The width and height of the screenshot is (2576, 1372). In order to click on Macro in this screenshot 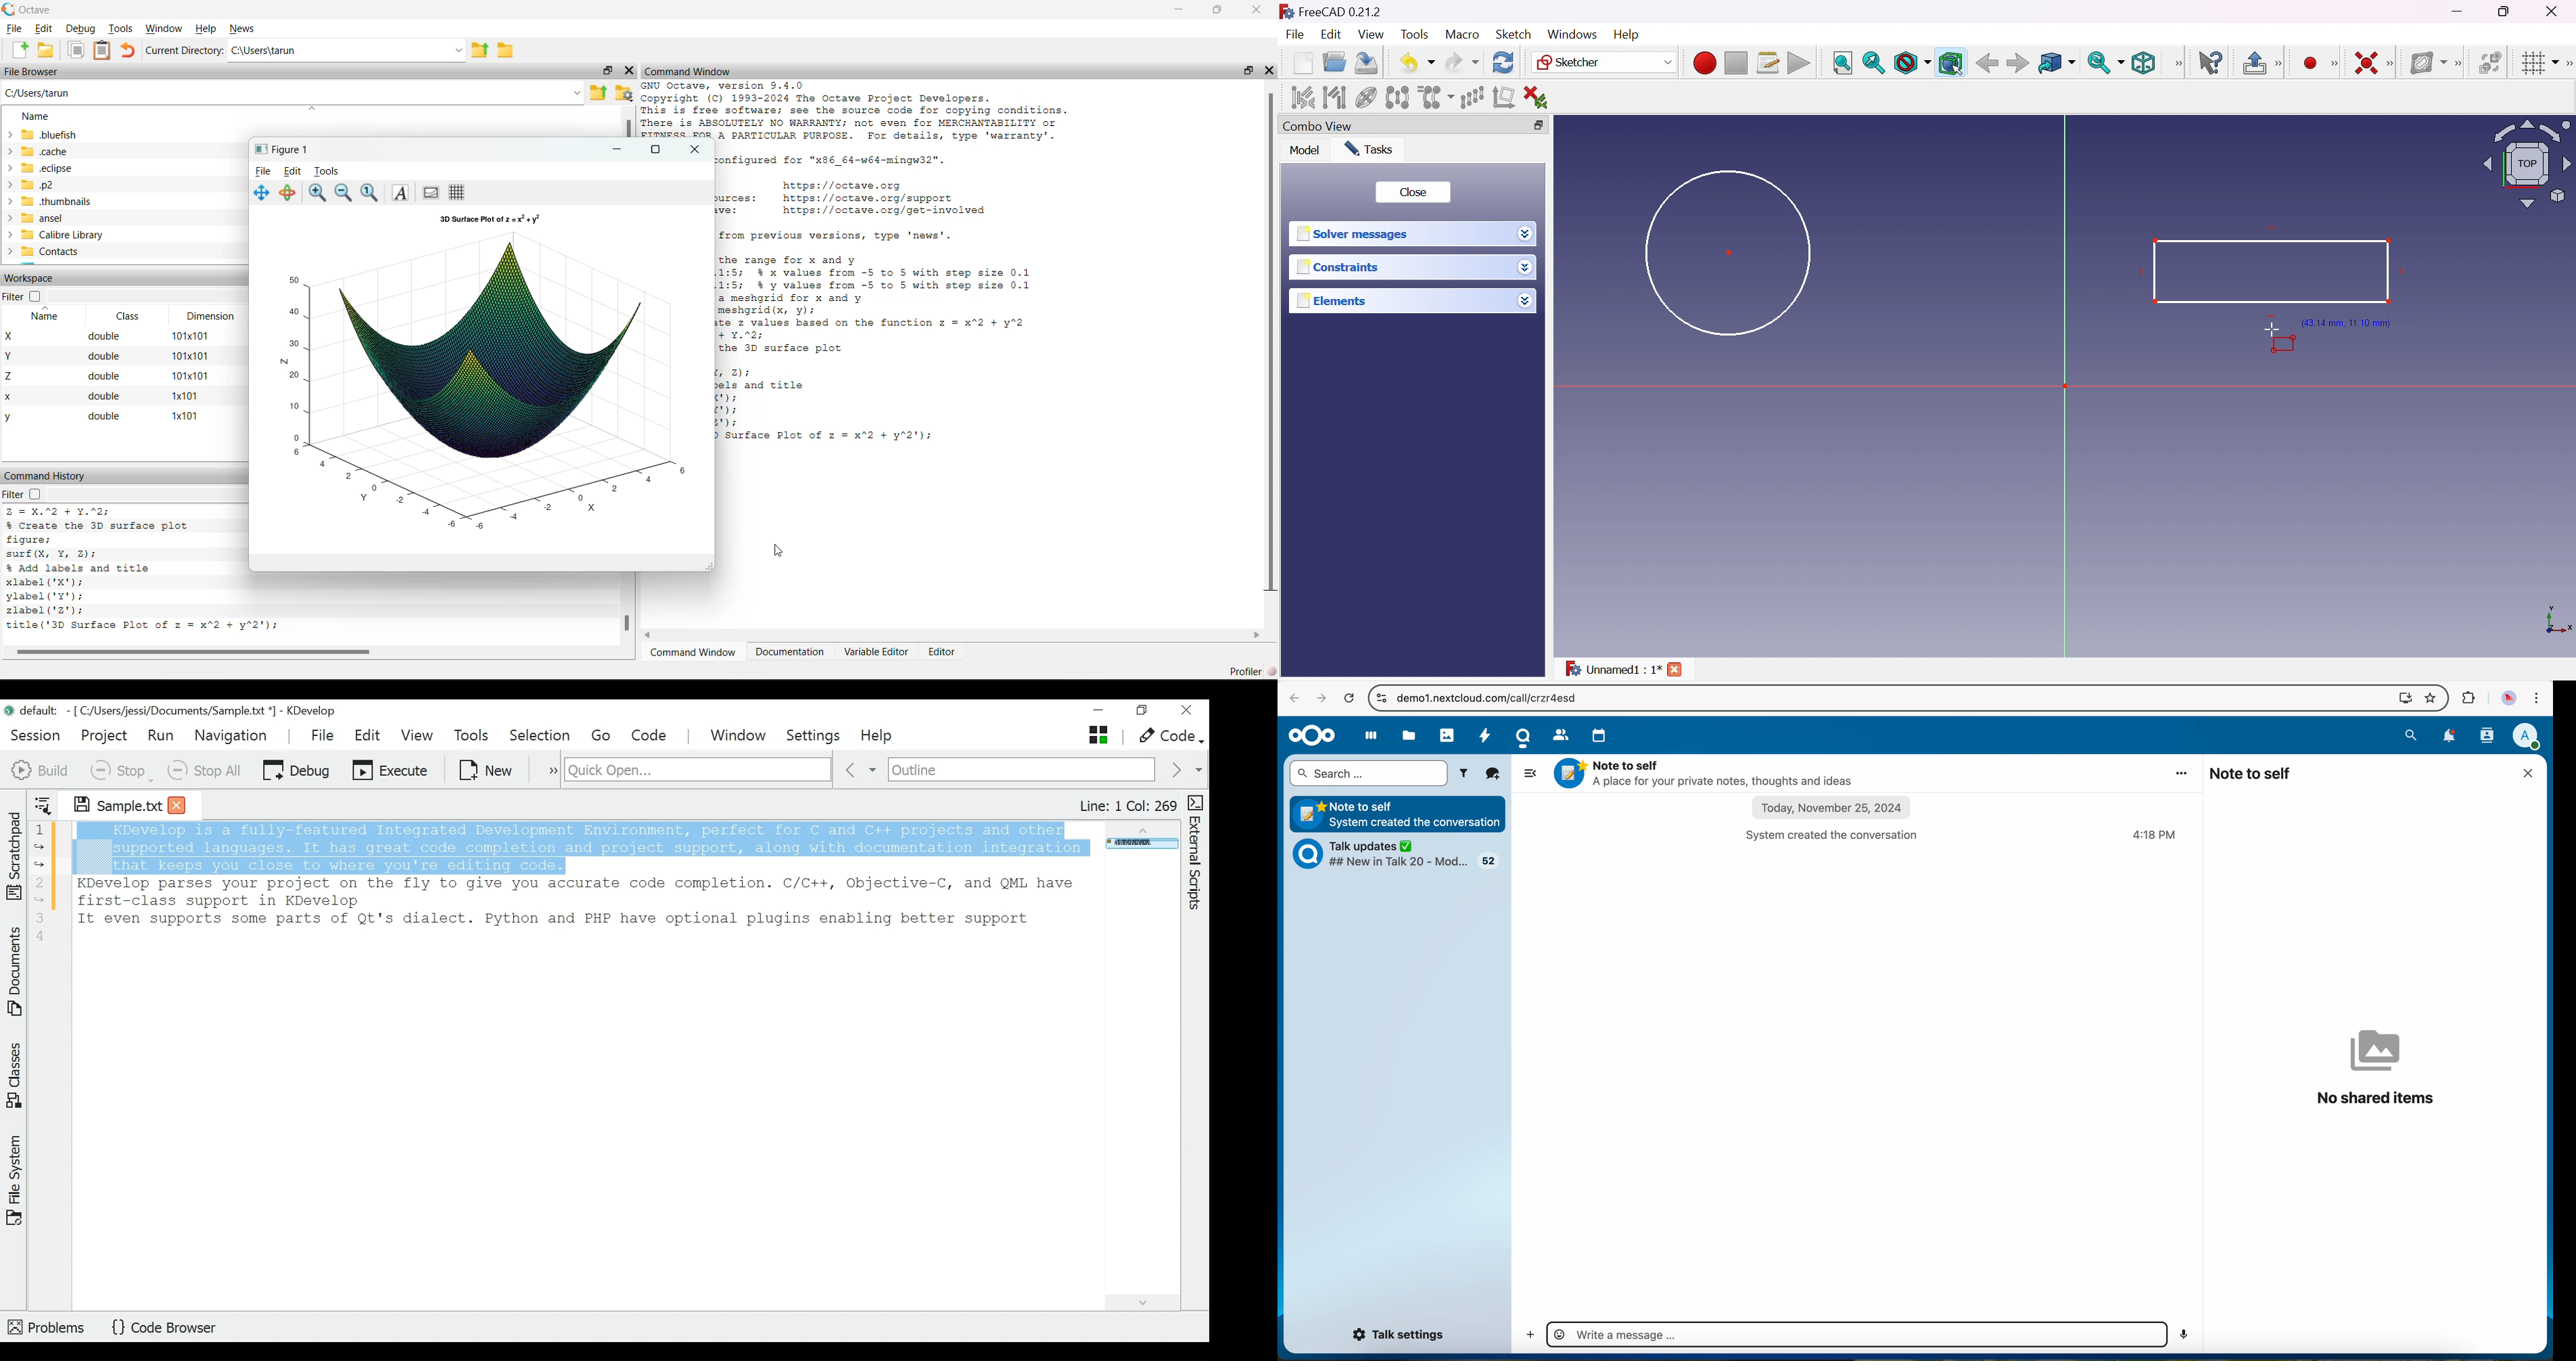, I will do `click(1463, 34)`.